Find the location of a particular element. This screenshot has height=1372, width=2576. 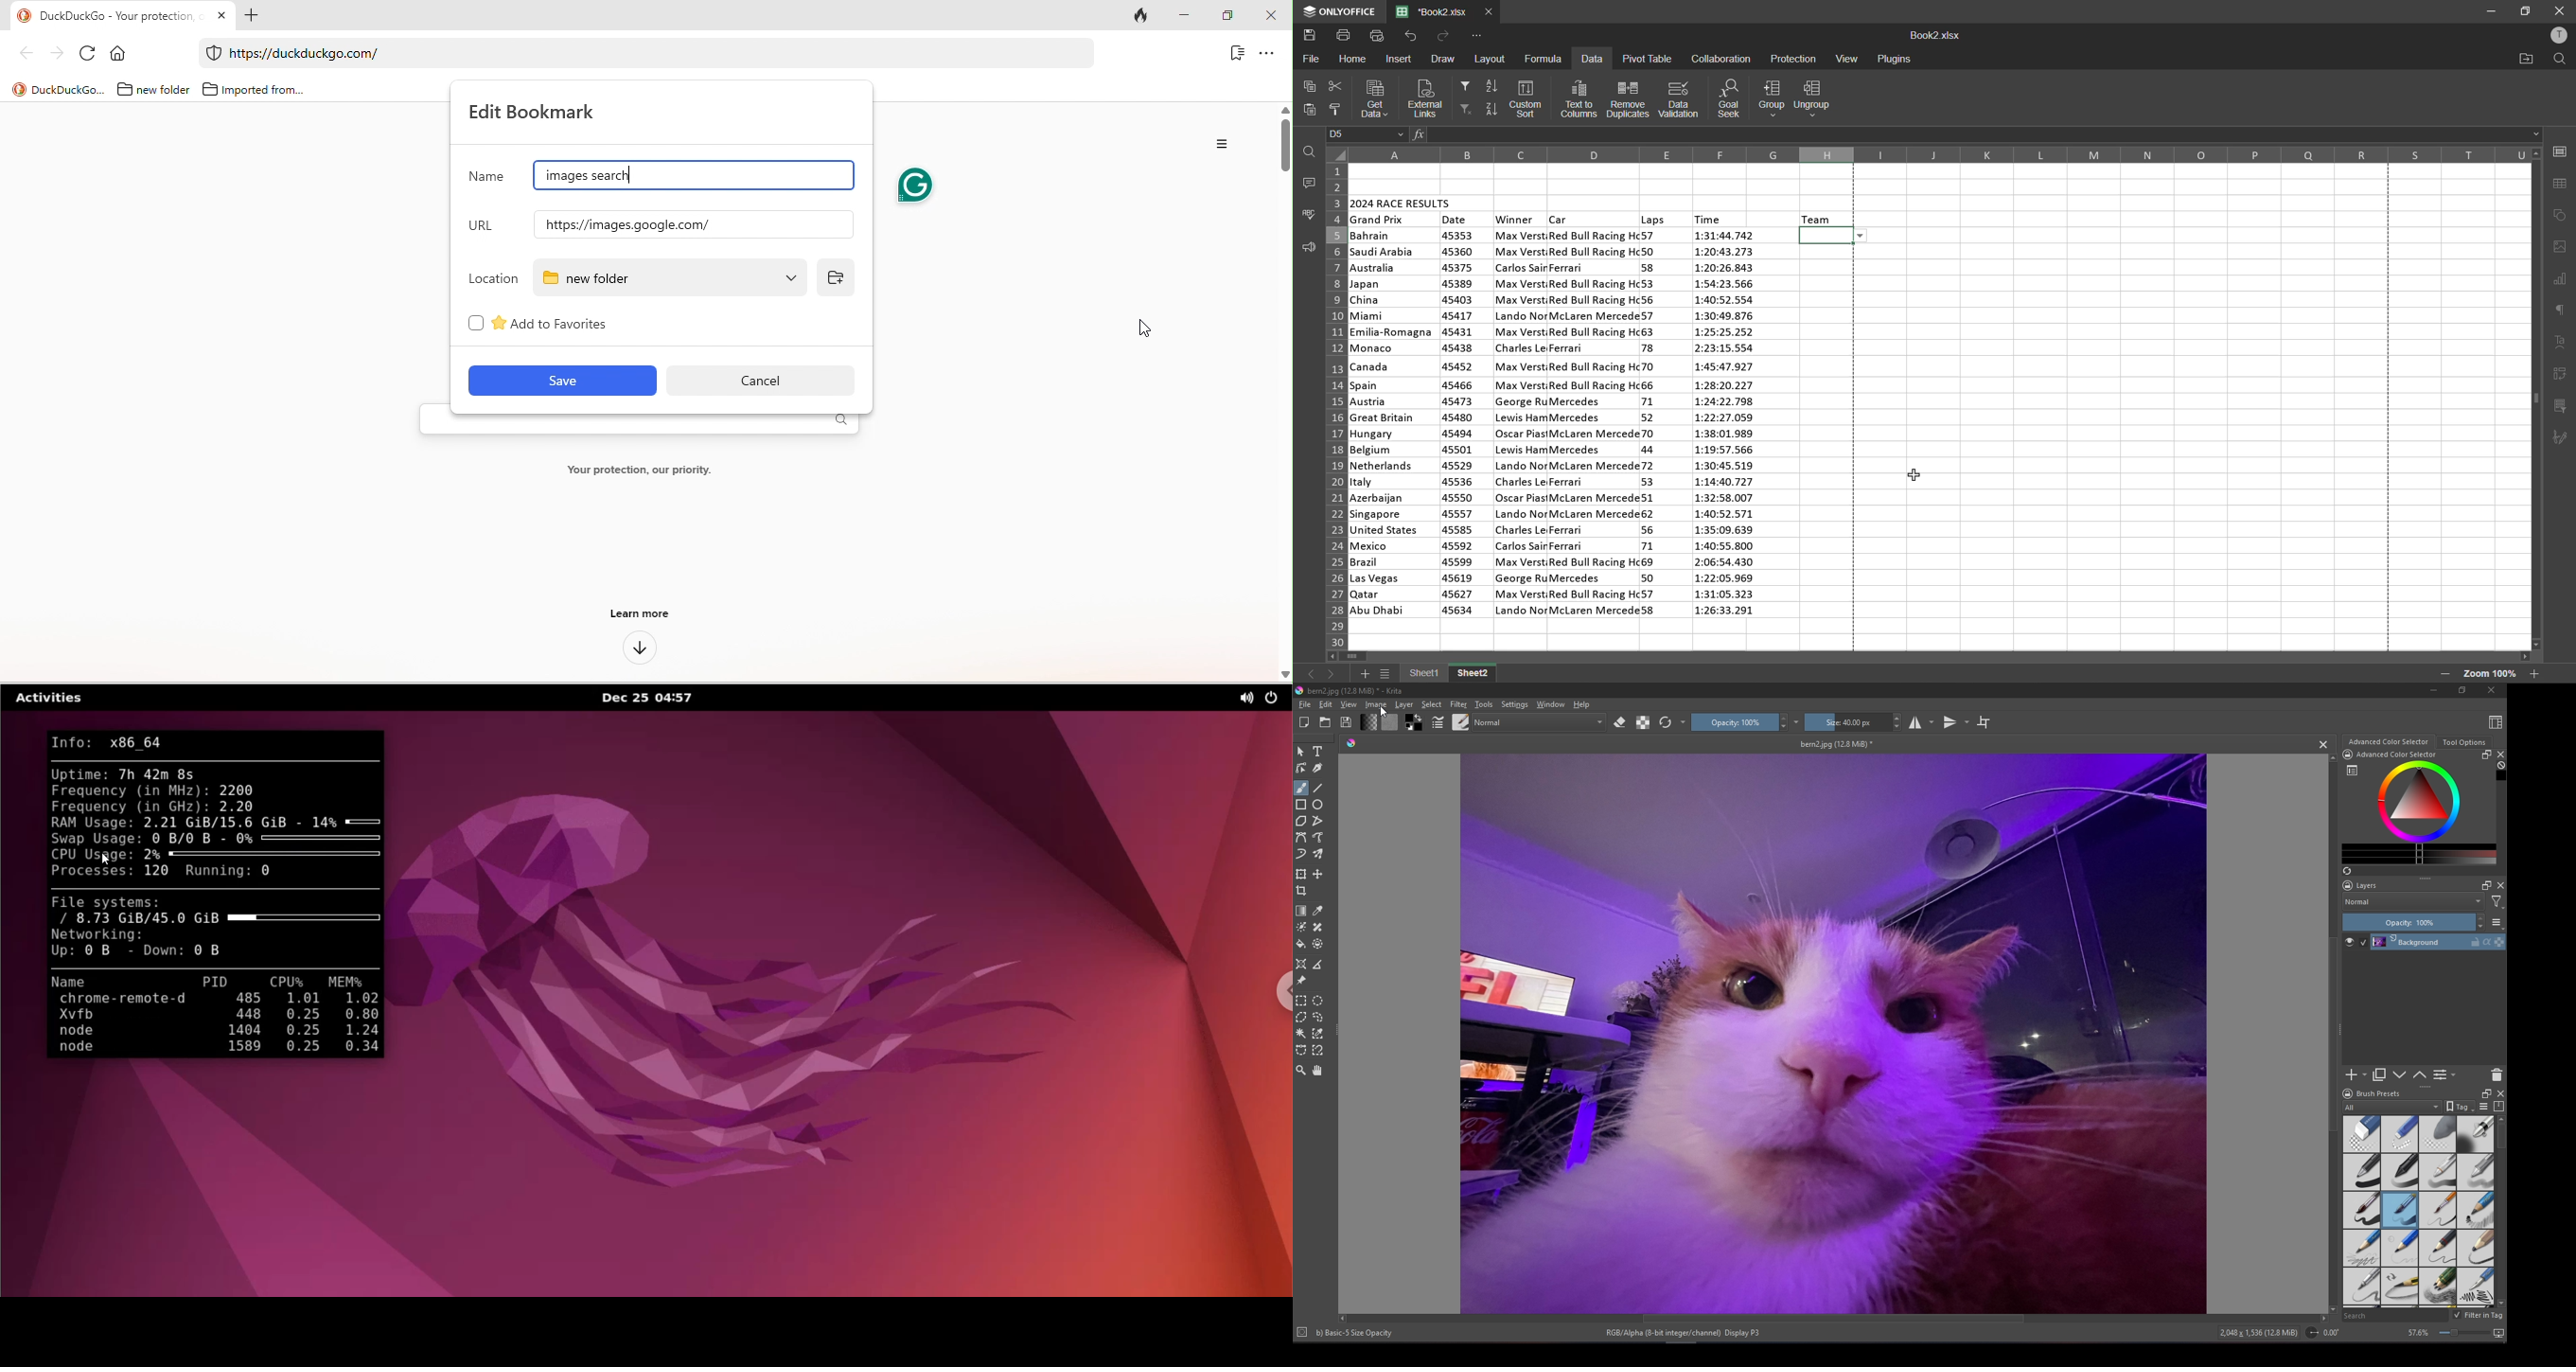

Help is located at coordinates (1582, 704).